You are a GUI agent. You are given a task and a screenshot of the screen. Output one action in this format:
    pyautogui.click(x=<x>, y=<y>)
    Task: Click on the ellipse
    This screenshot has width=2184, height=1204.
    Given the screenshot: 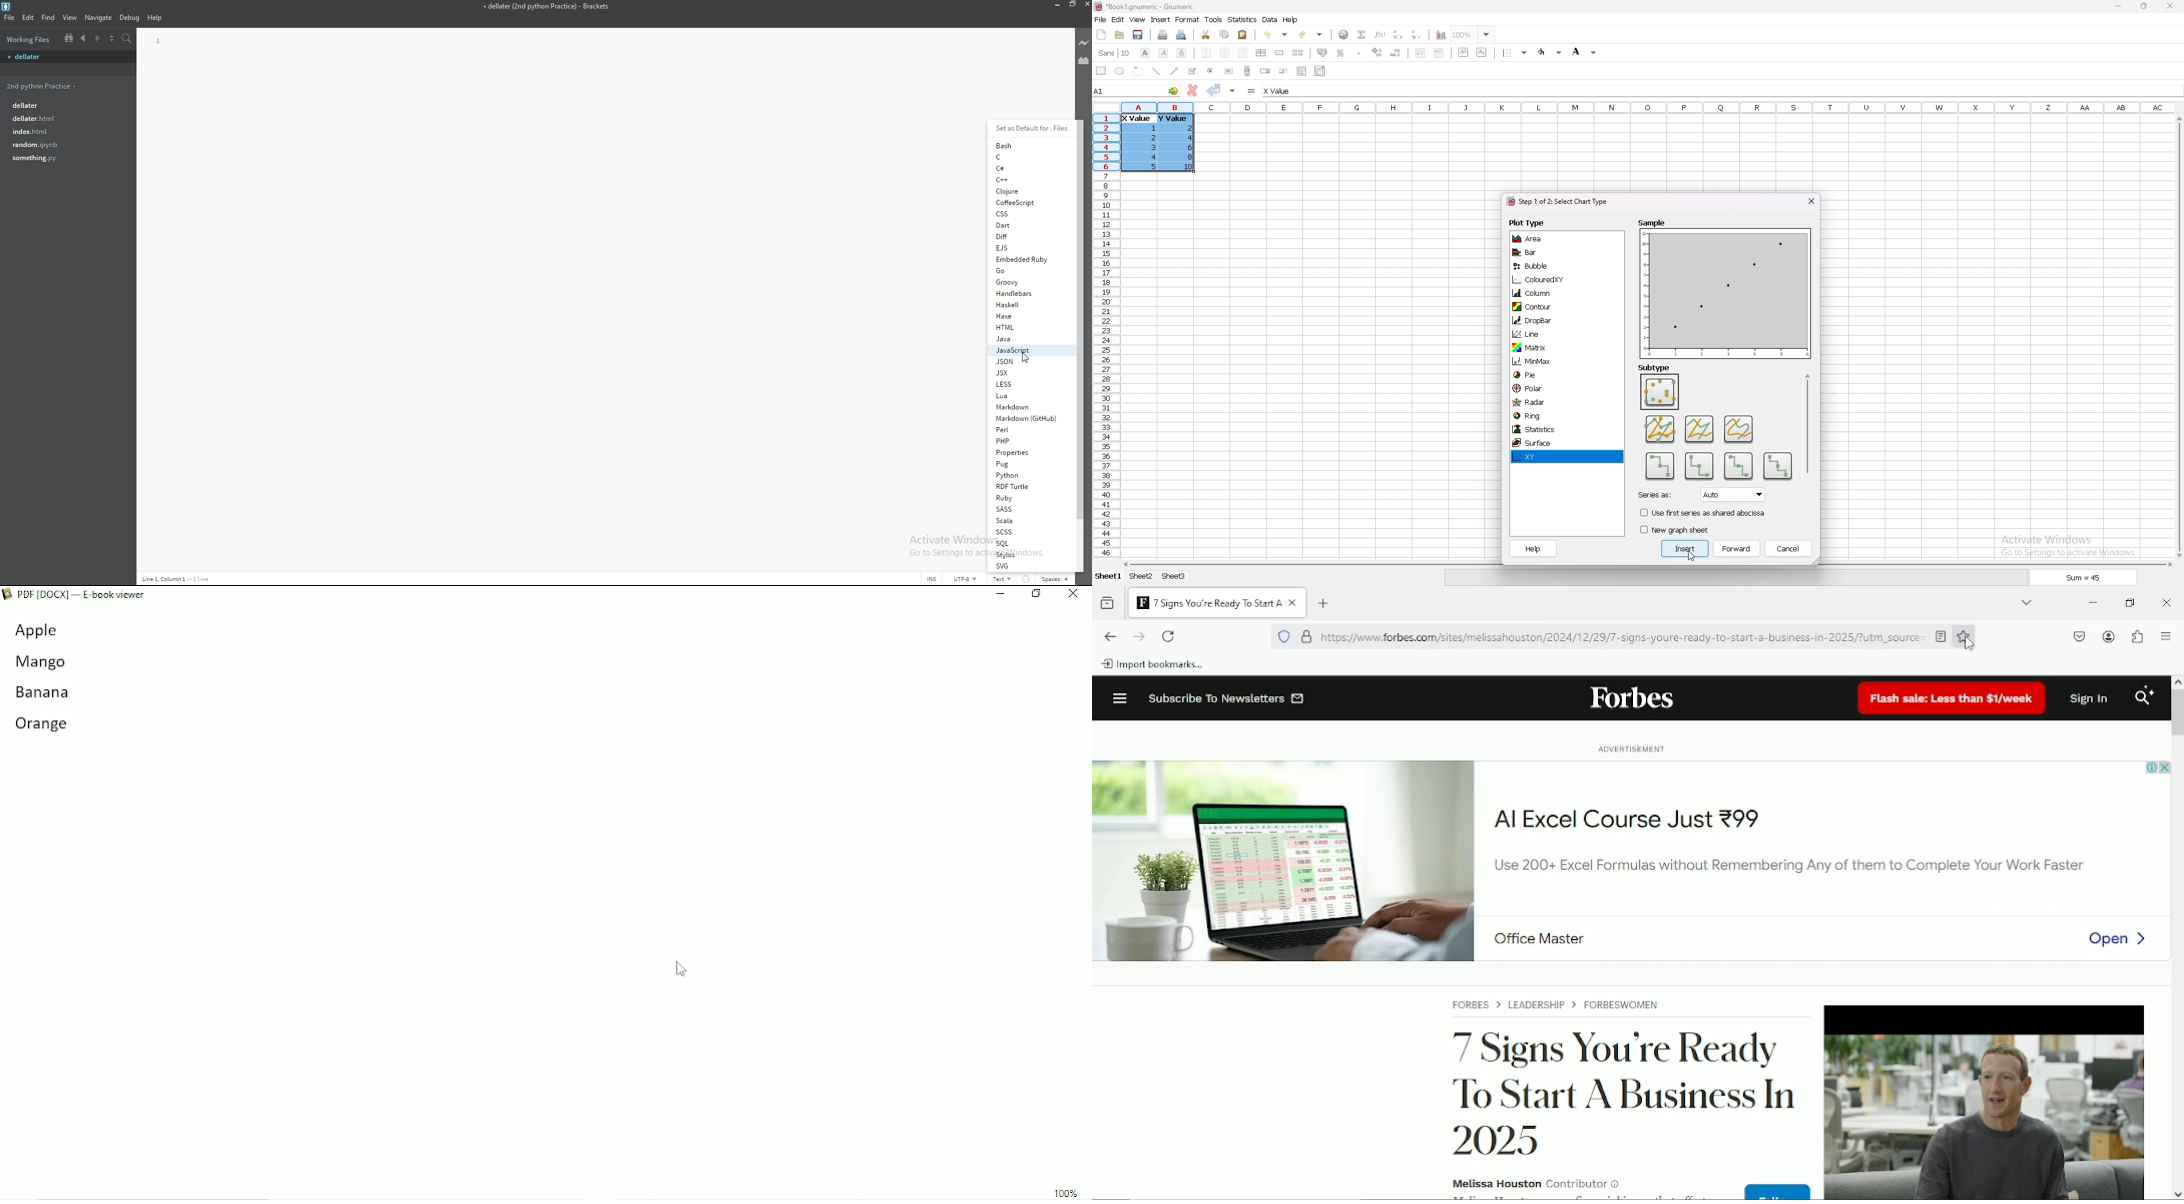 What is the action you would take?
    pyautogui.click(x=1119, y=71)
    